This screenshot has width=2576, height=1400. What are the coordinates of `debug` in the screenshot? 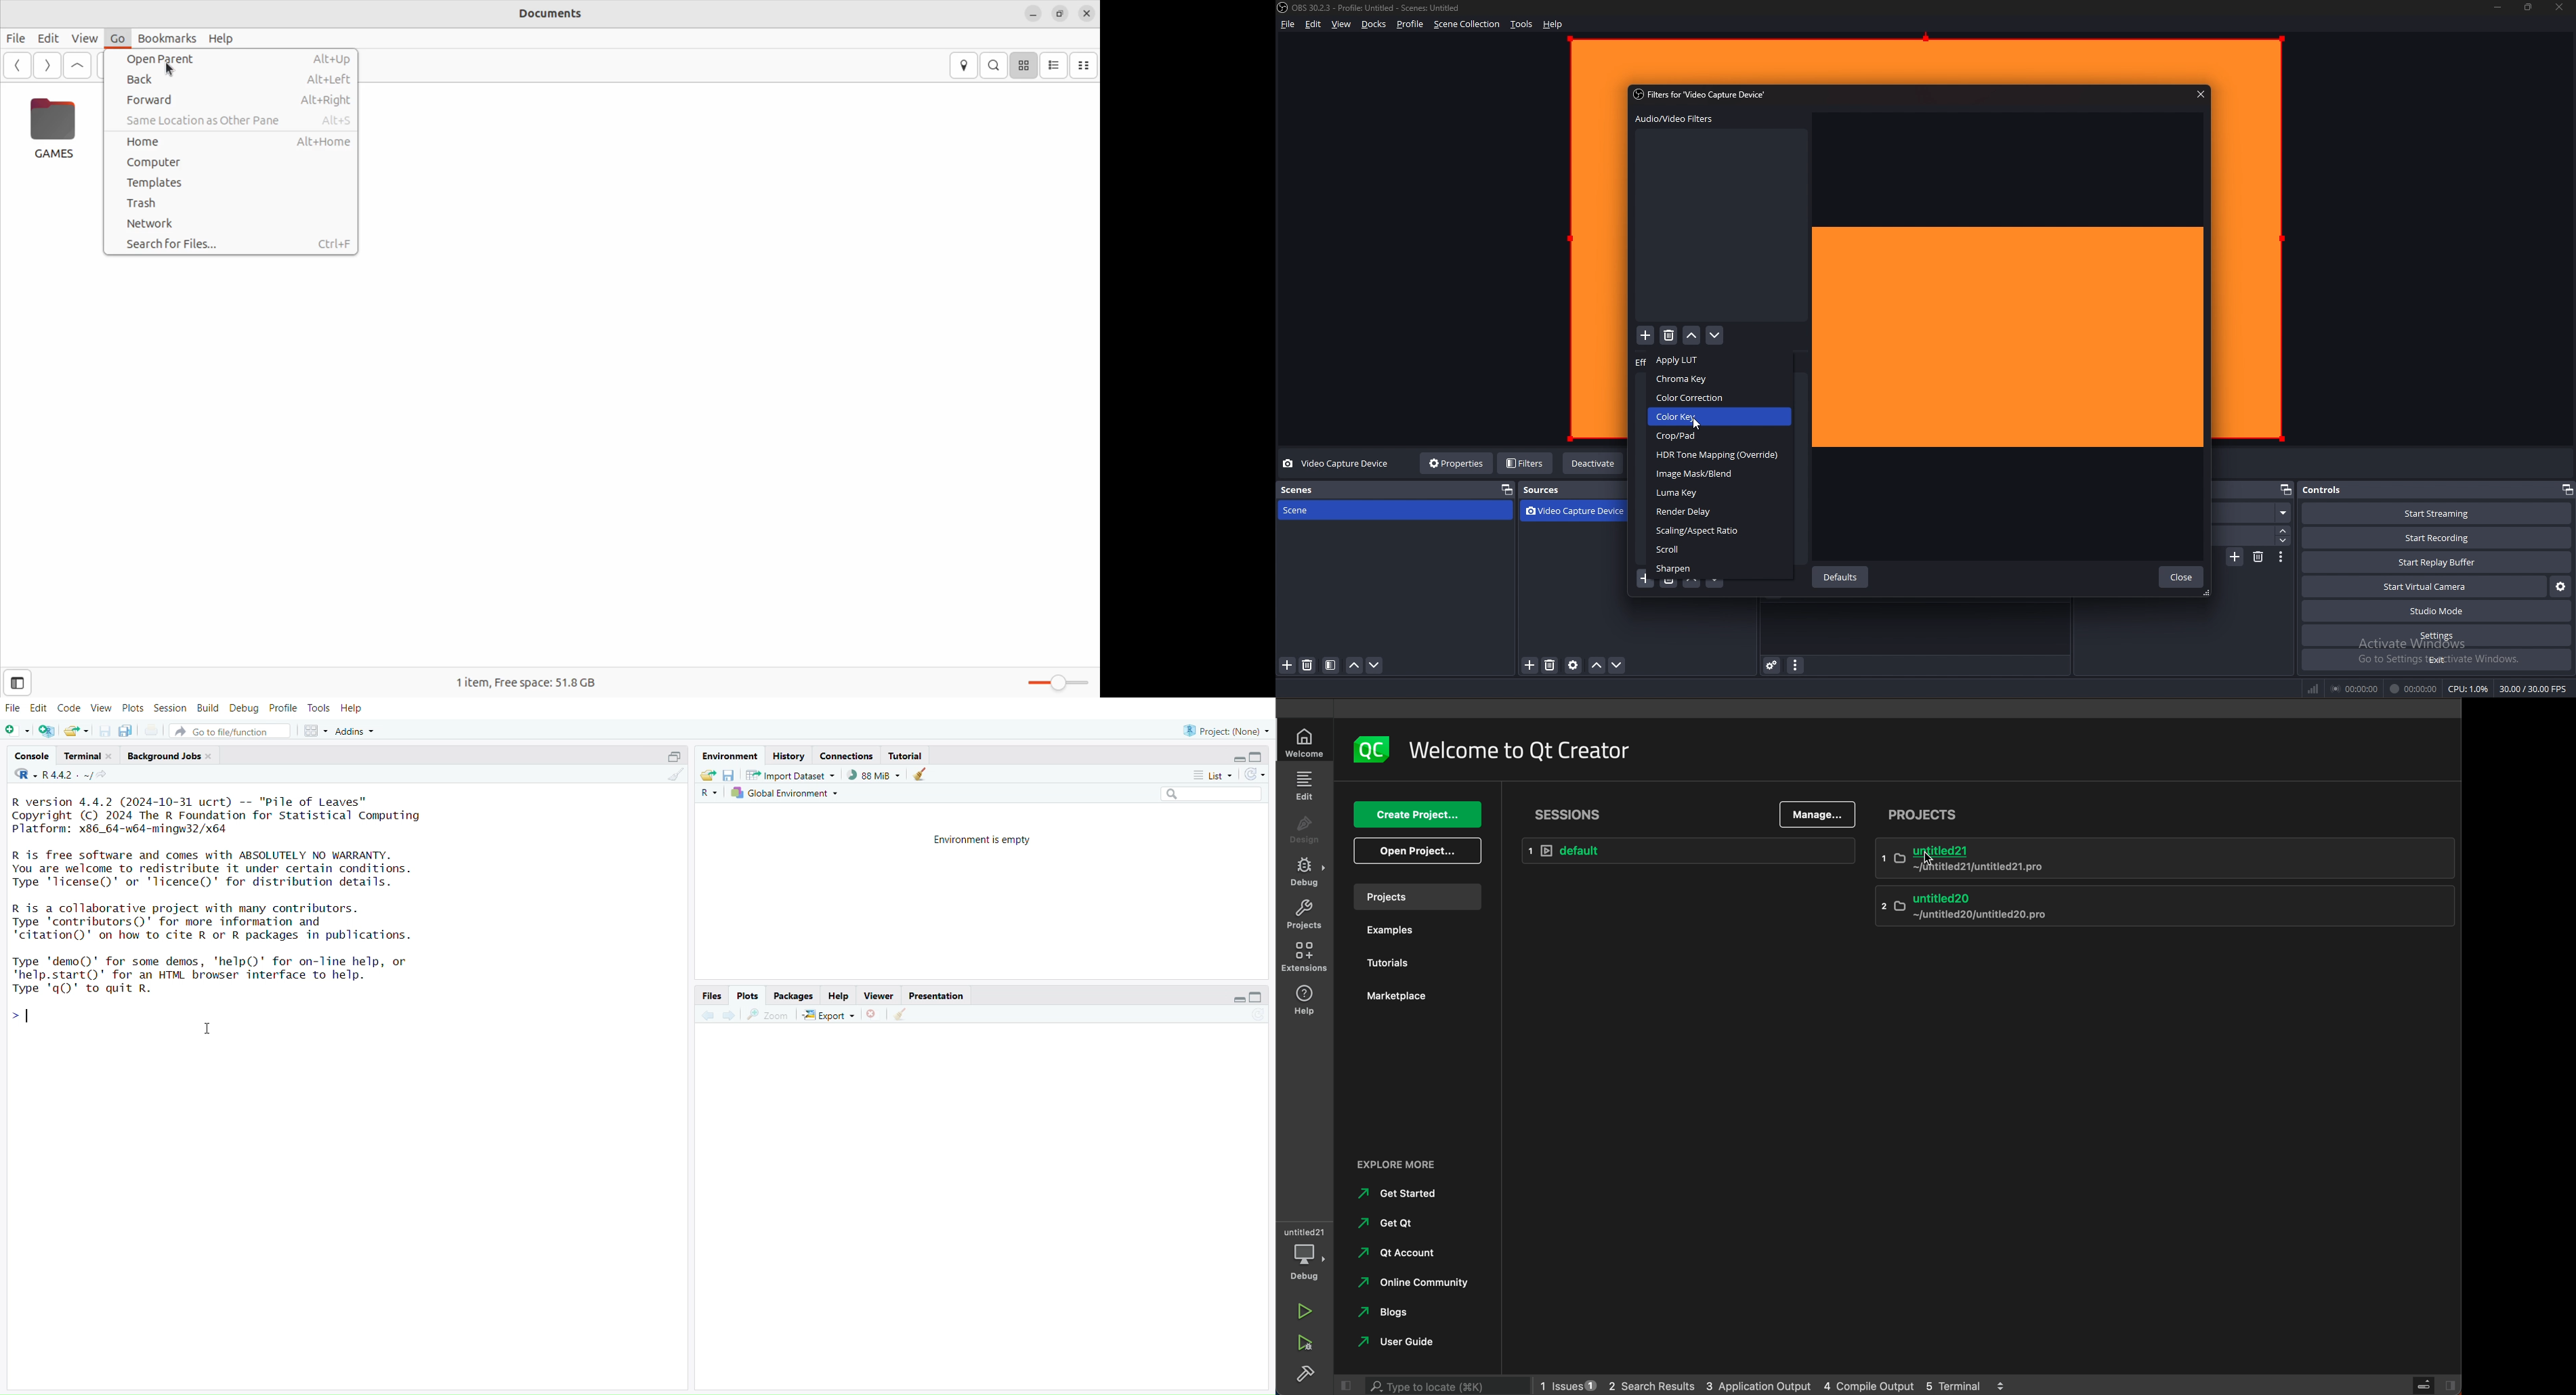 It's located at (1304, 1267).